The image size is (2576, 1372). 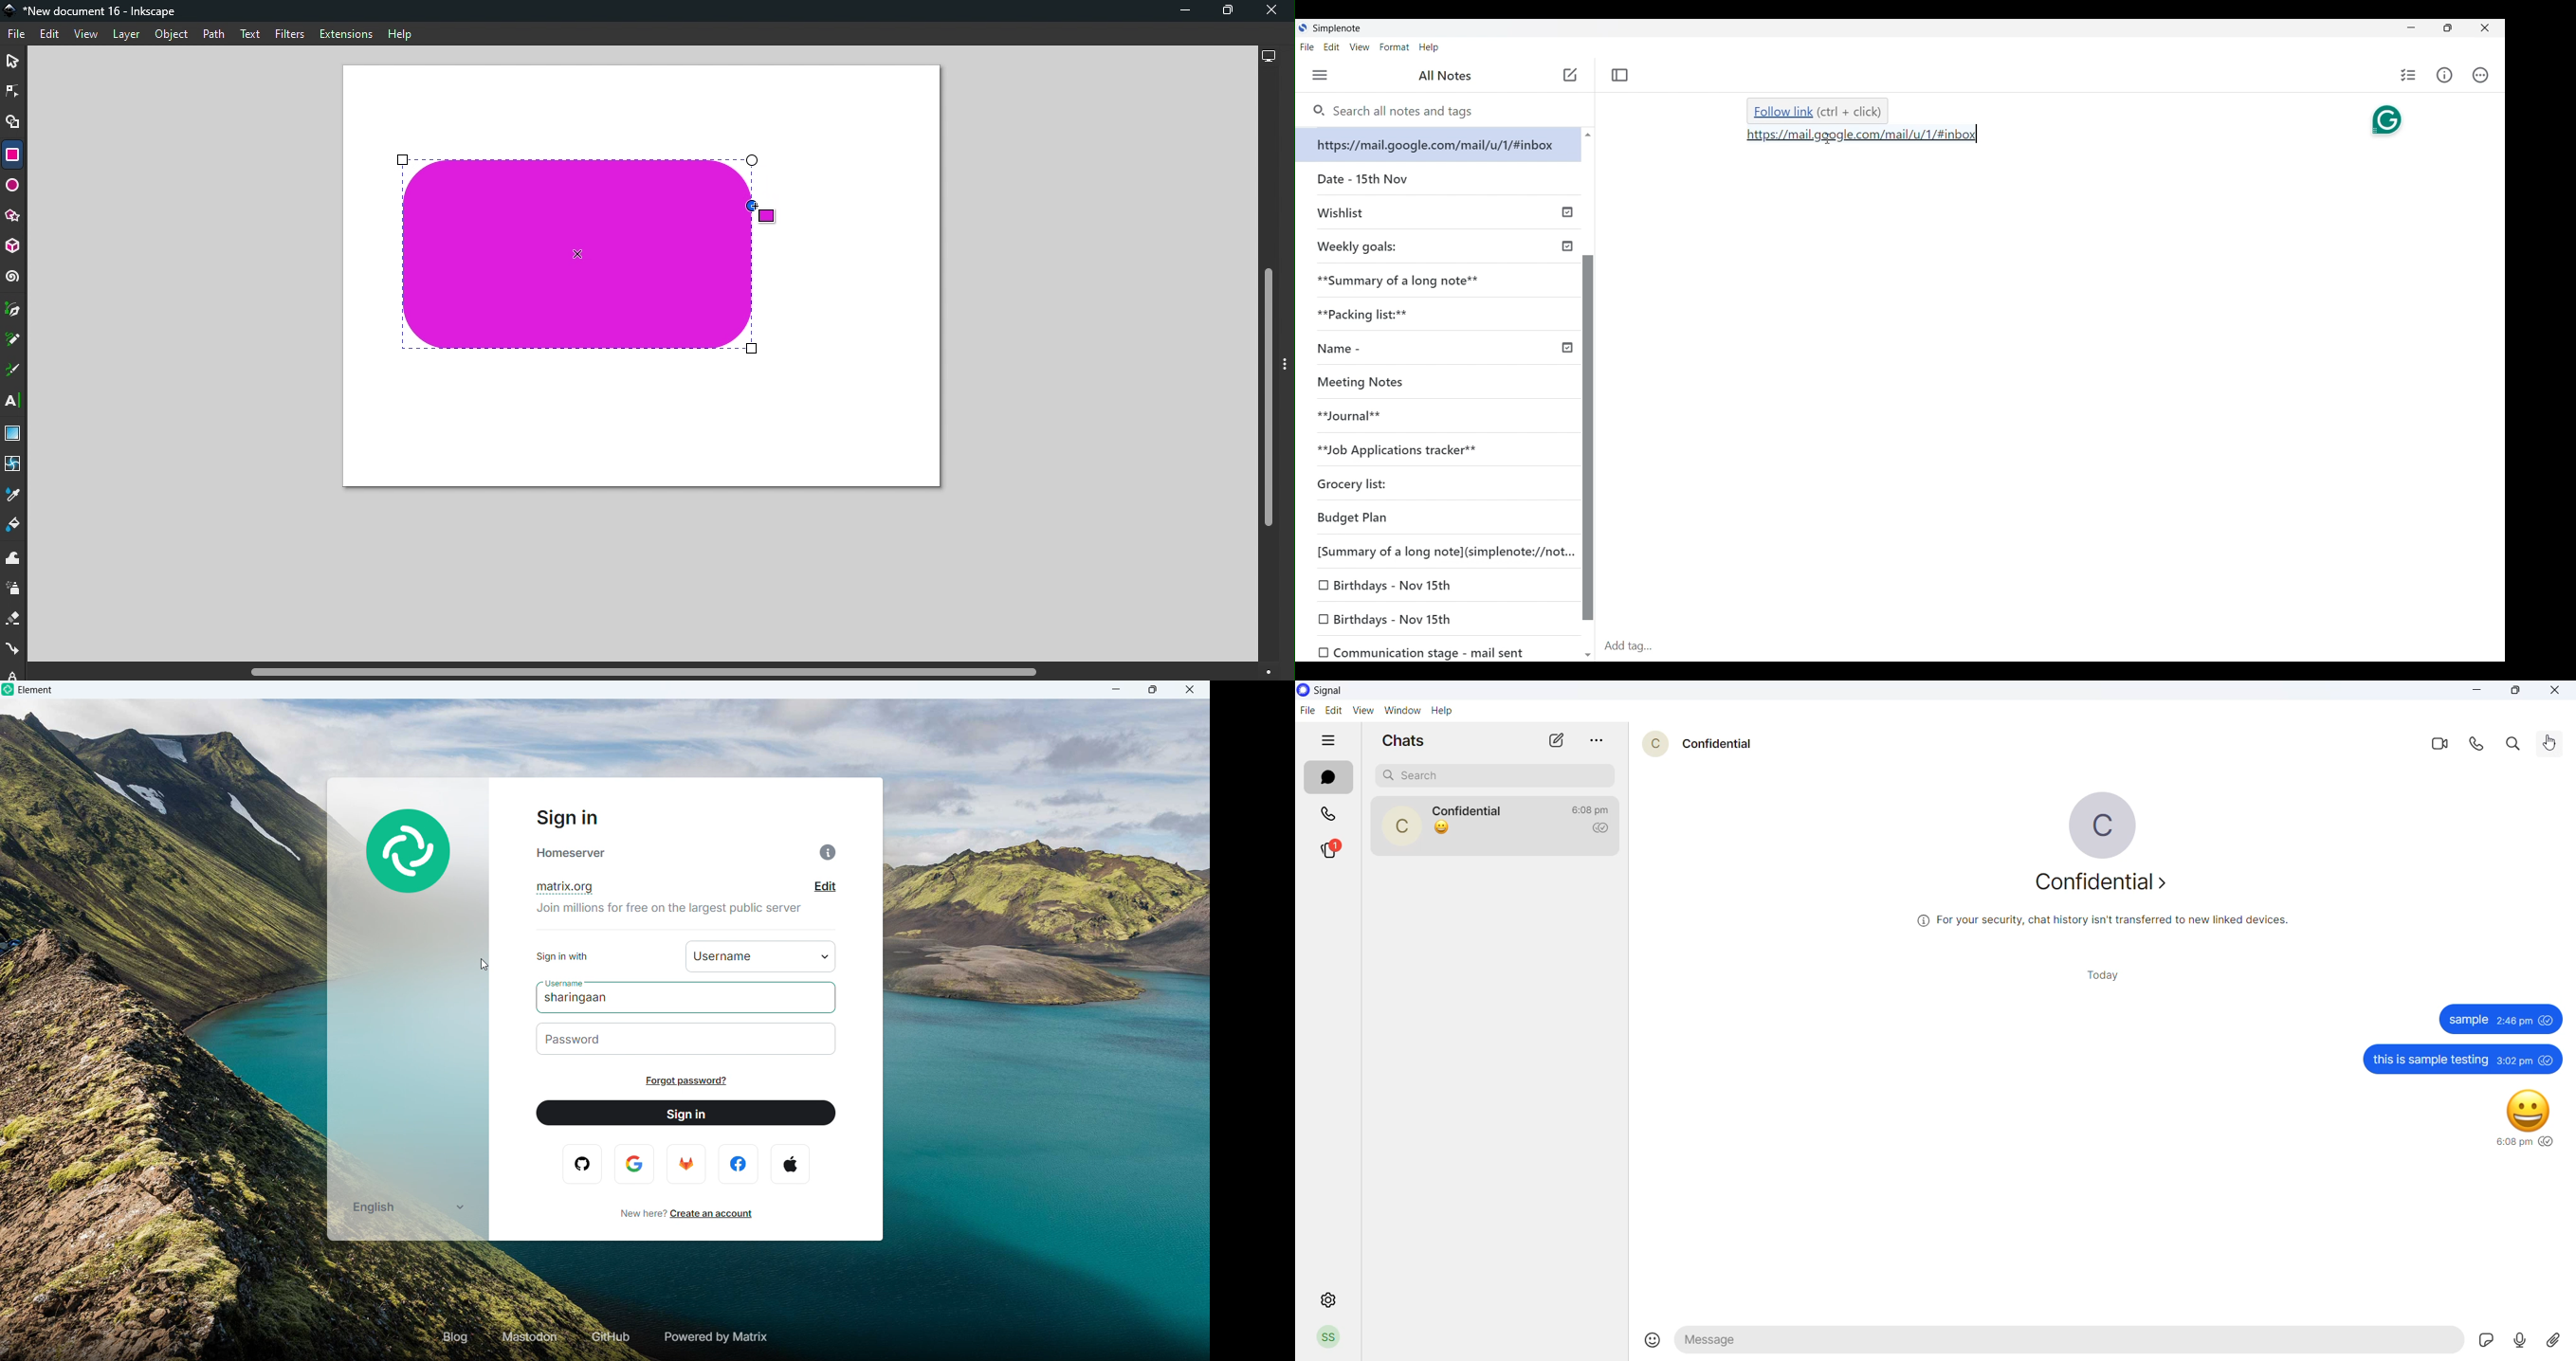 I want to click on file, so click(x=1309, y=709).